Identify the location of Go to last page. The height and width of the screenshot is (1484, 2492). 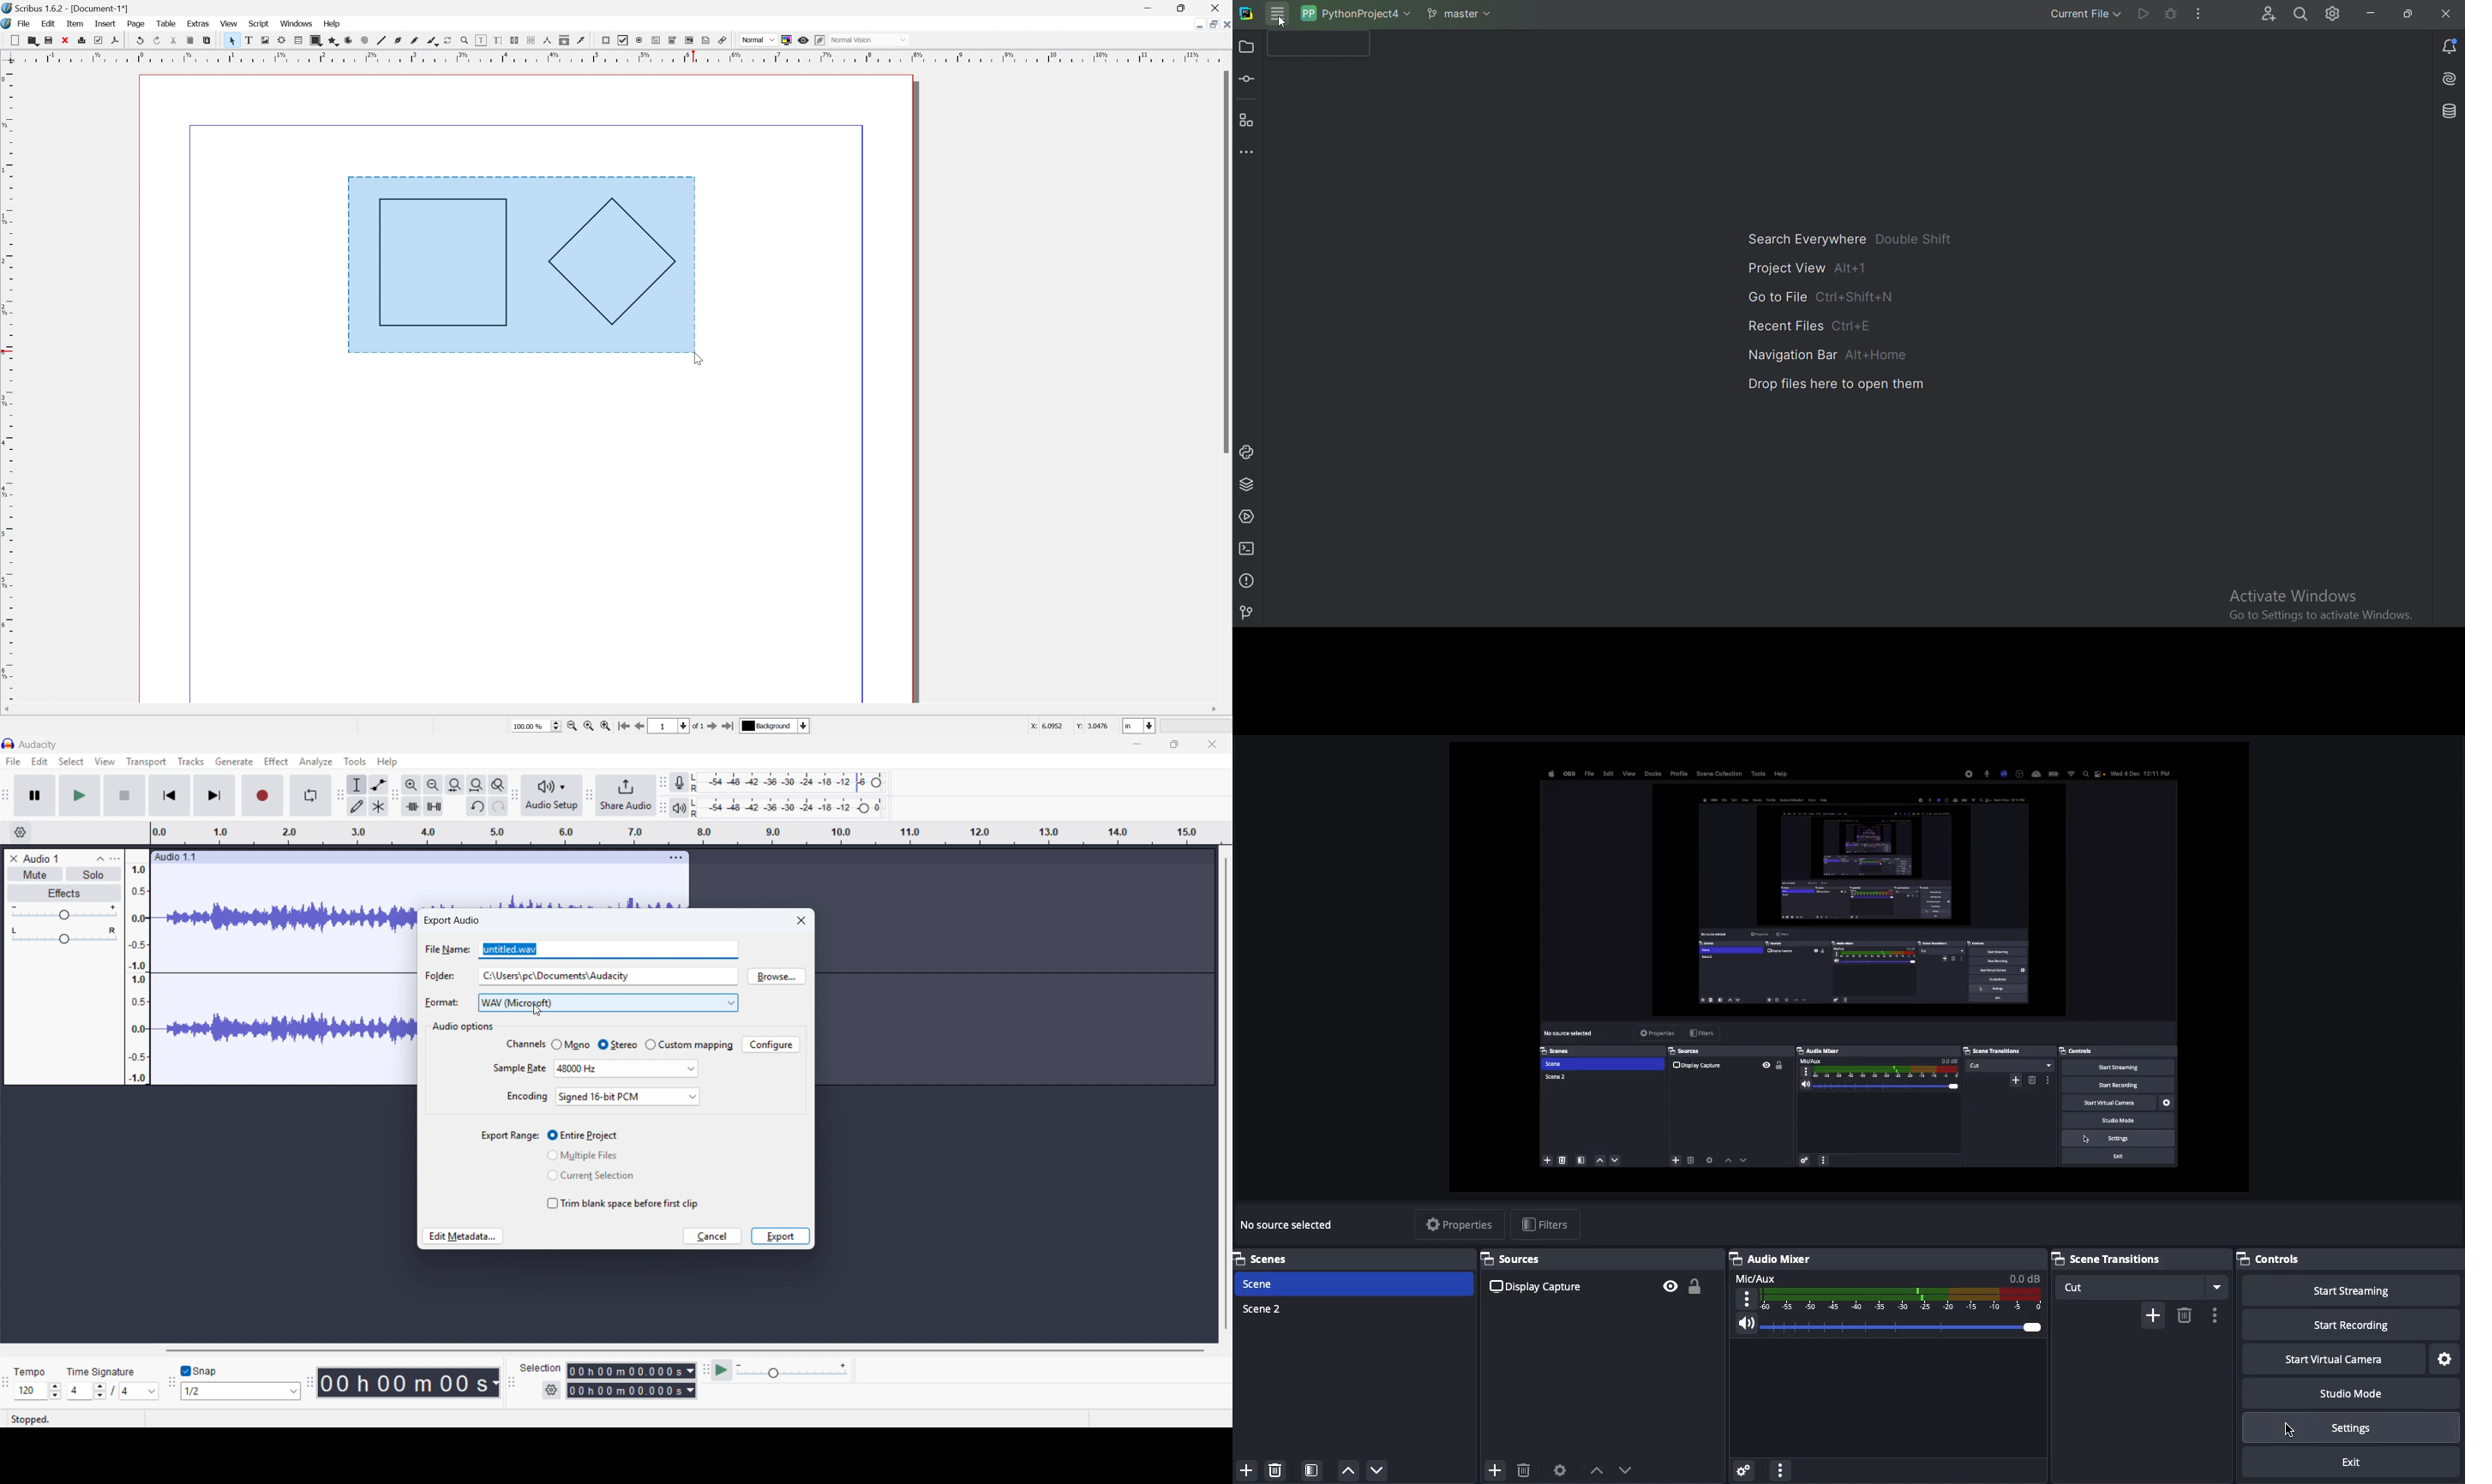
(729, 725).